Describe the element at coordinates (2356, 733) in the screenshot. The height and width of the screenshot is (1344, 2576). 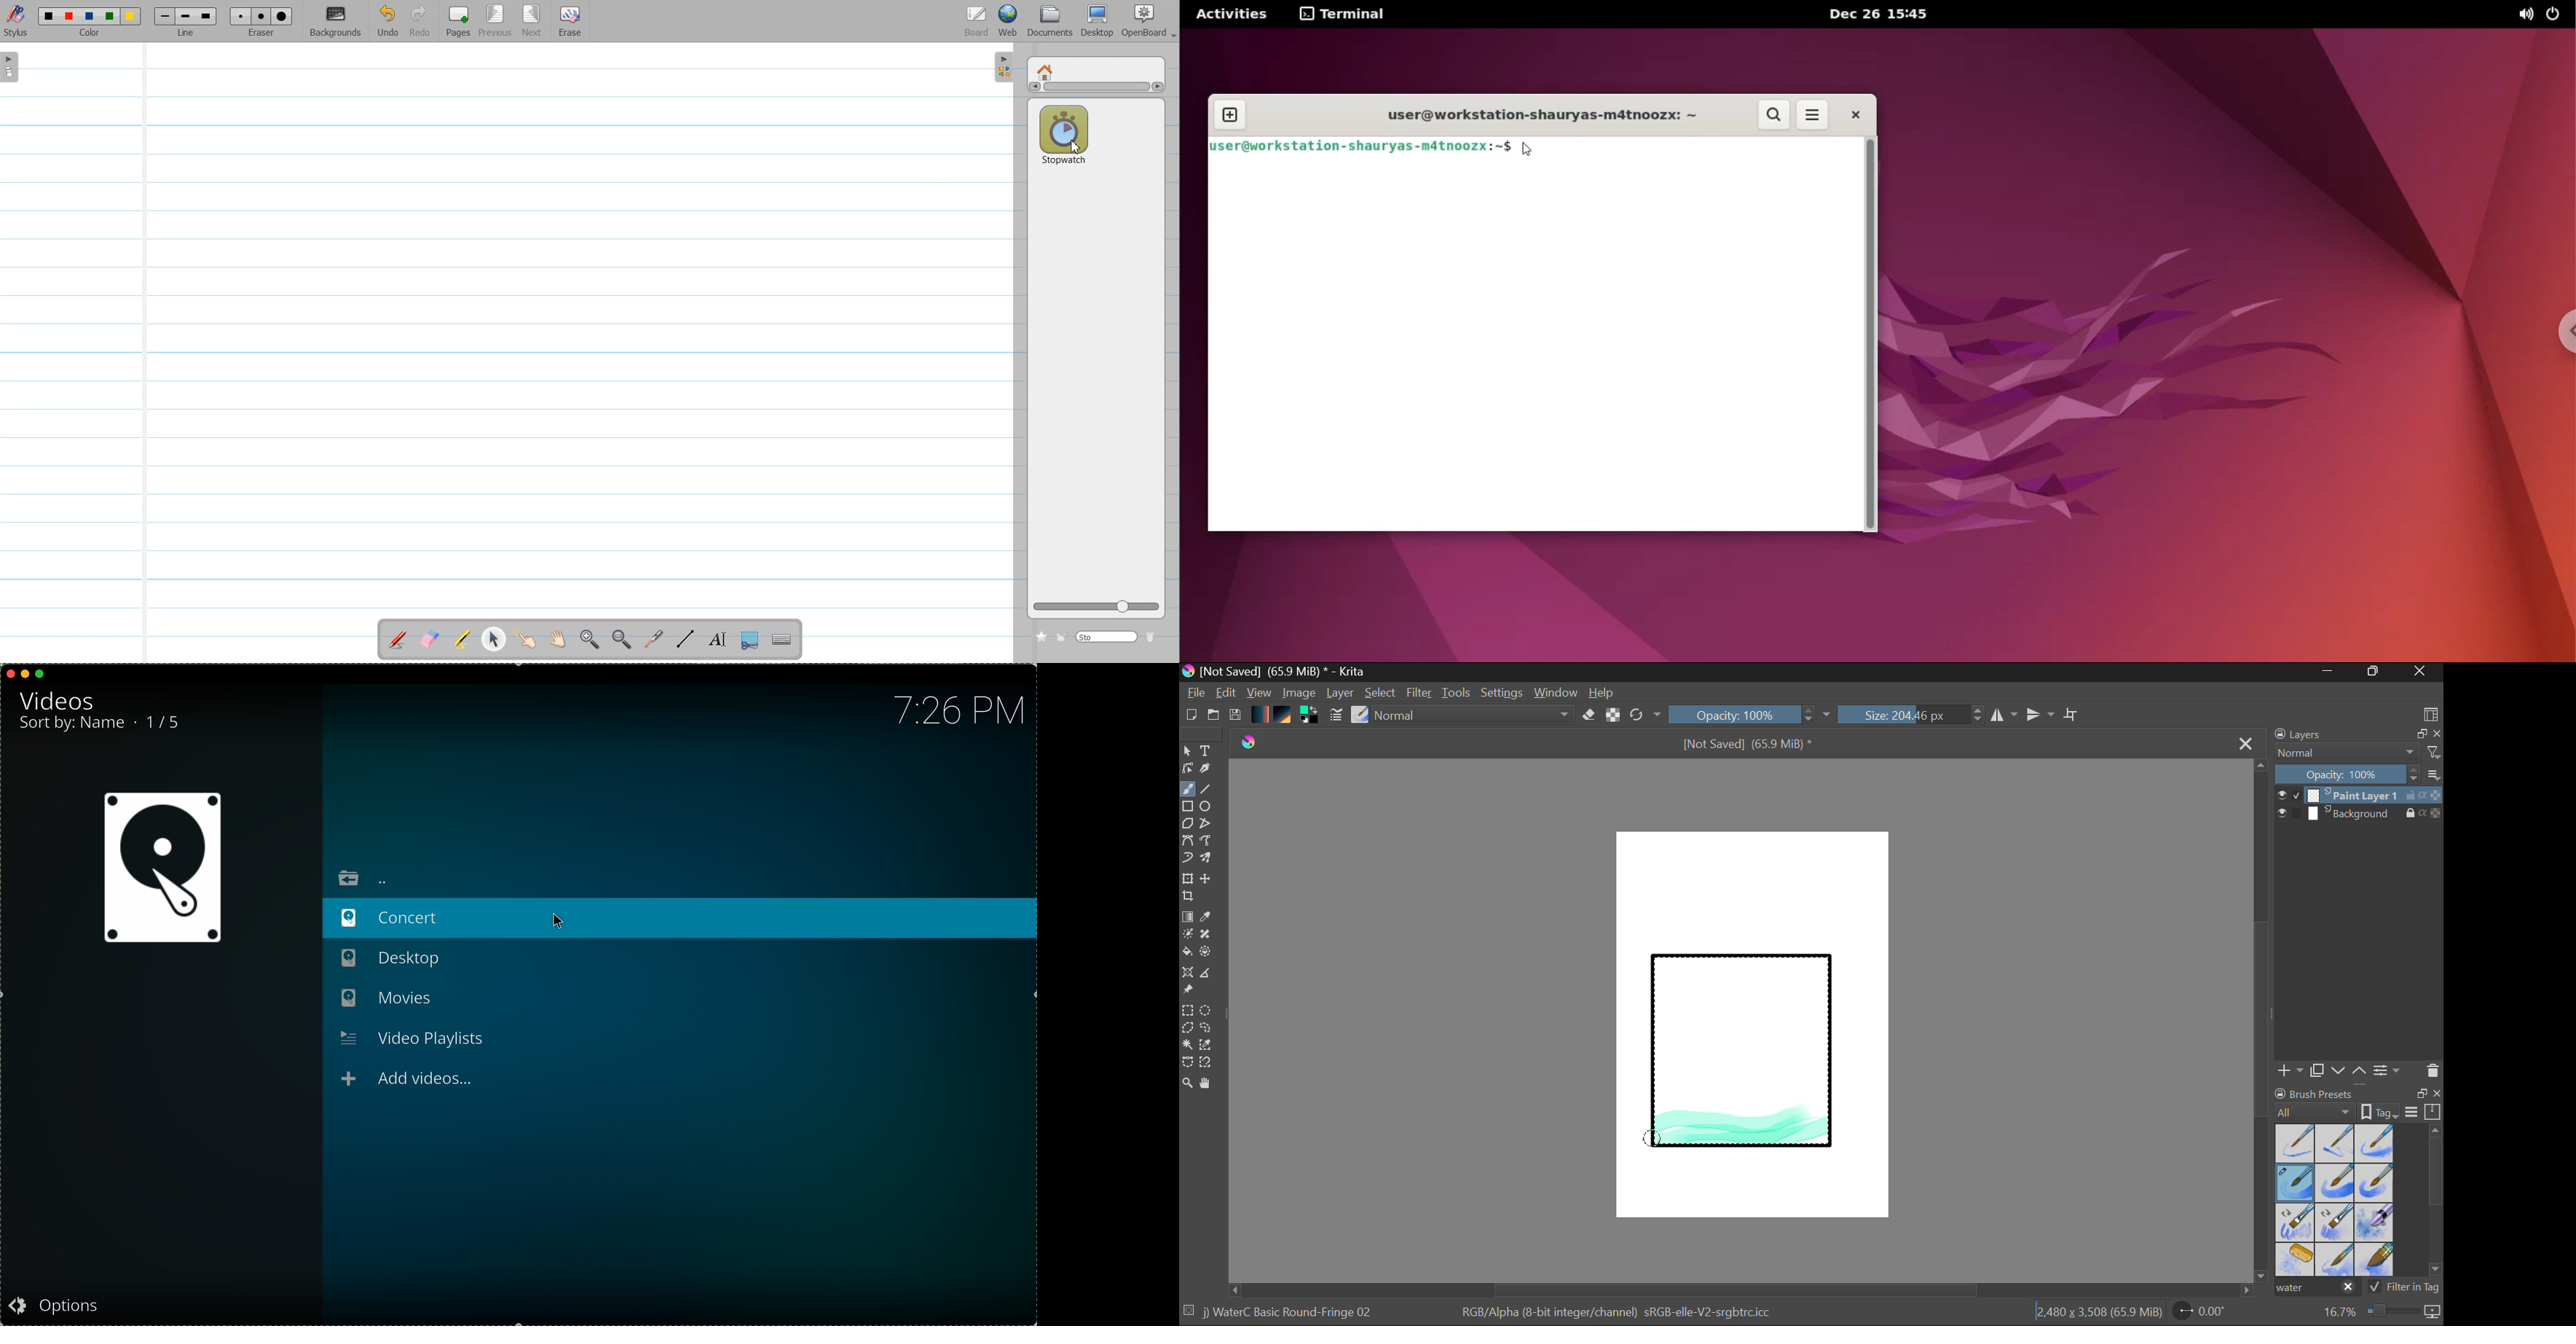
I see `Layers Docket Tab` at that location.